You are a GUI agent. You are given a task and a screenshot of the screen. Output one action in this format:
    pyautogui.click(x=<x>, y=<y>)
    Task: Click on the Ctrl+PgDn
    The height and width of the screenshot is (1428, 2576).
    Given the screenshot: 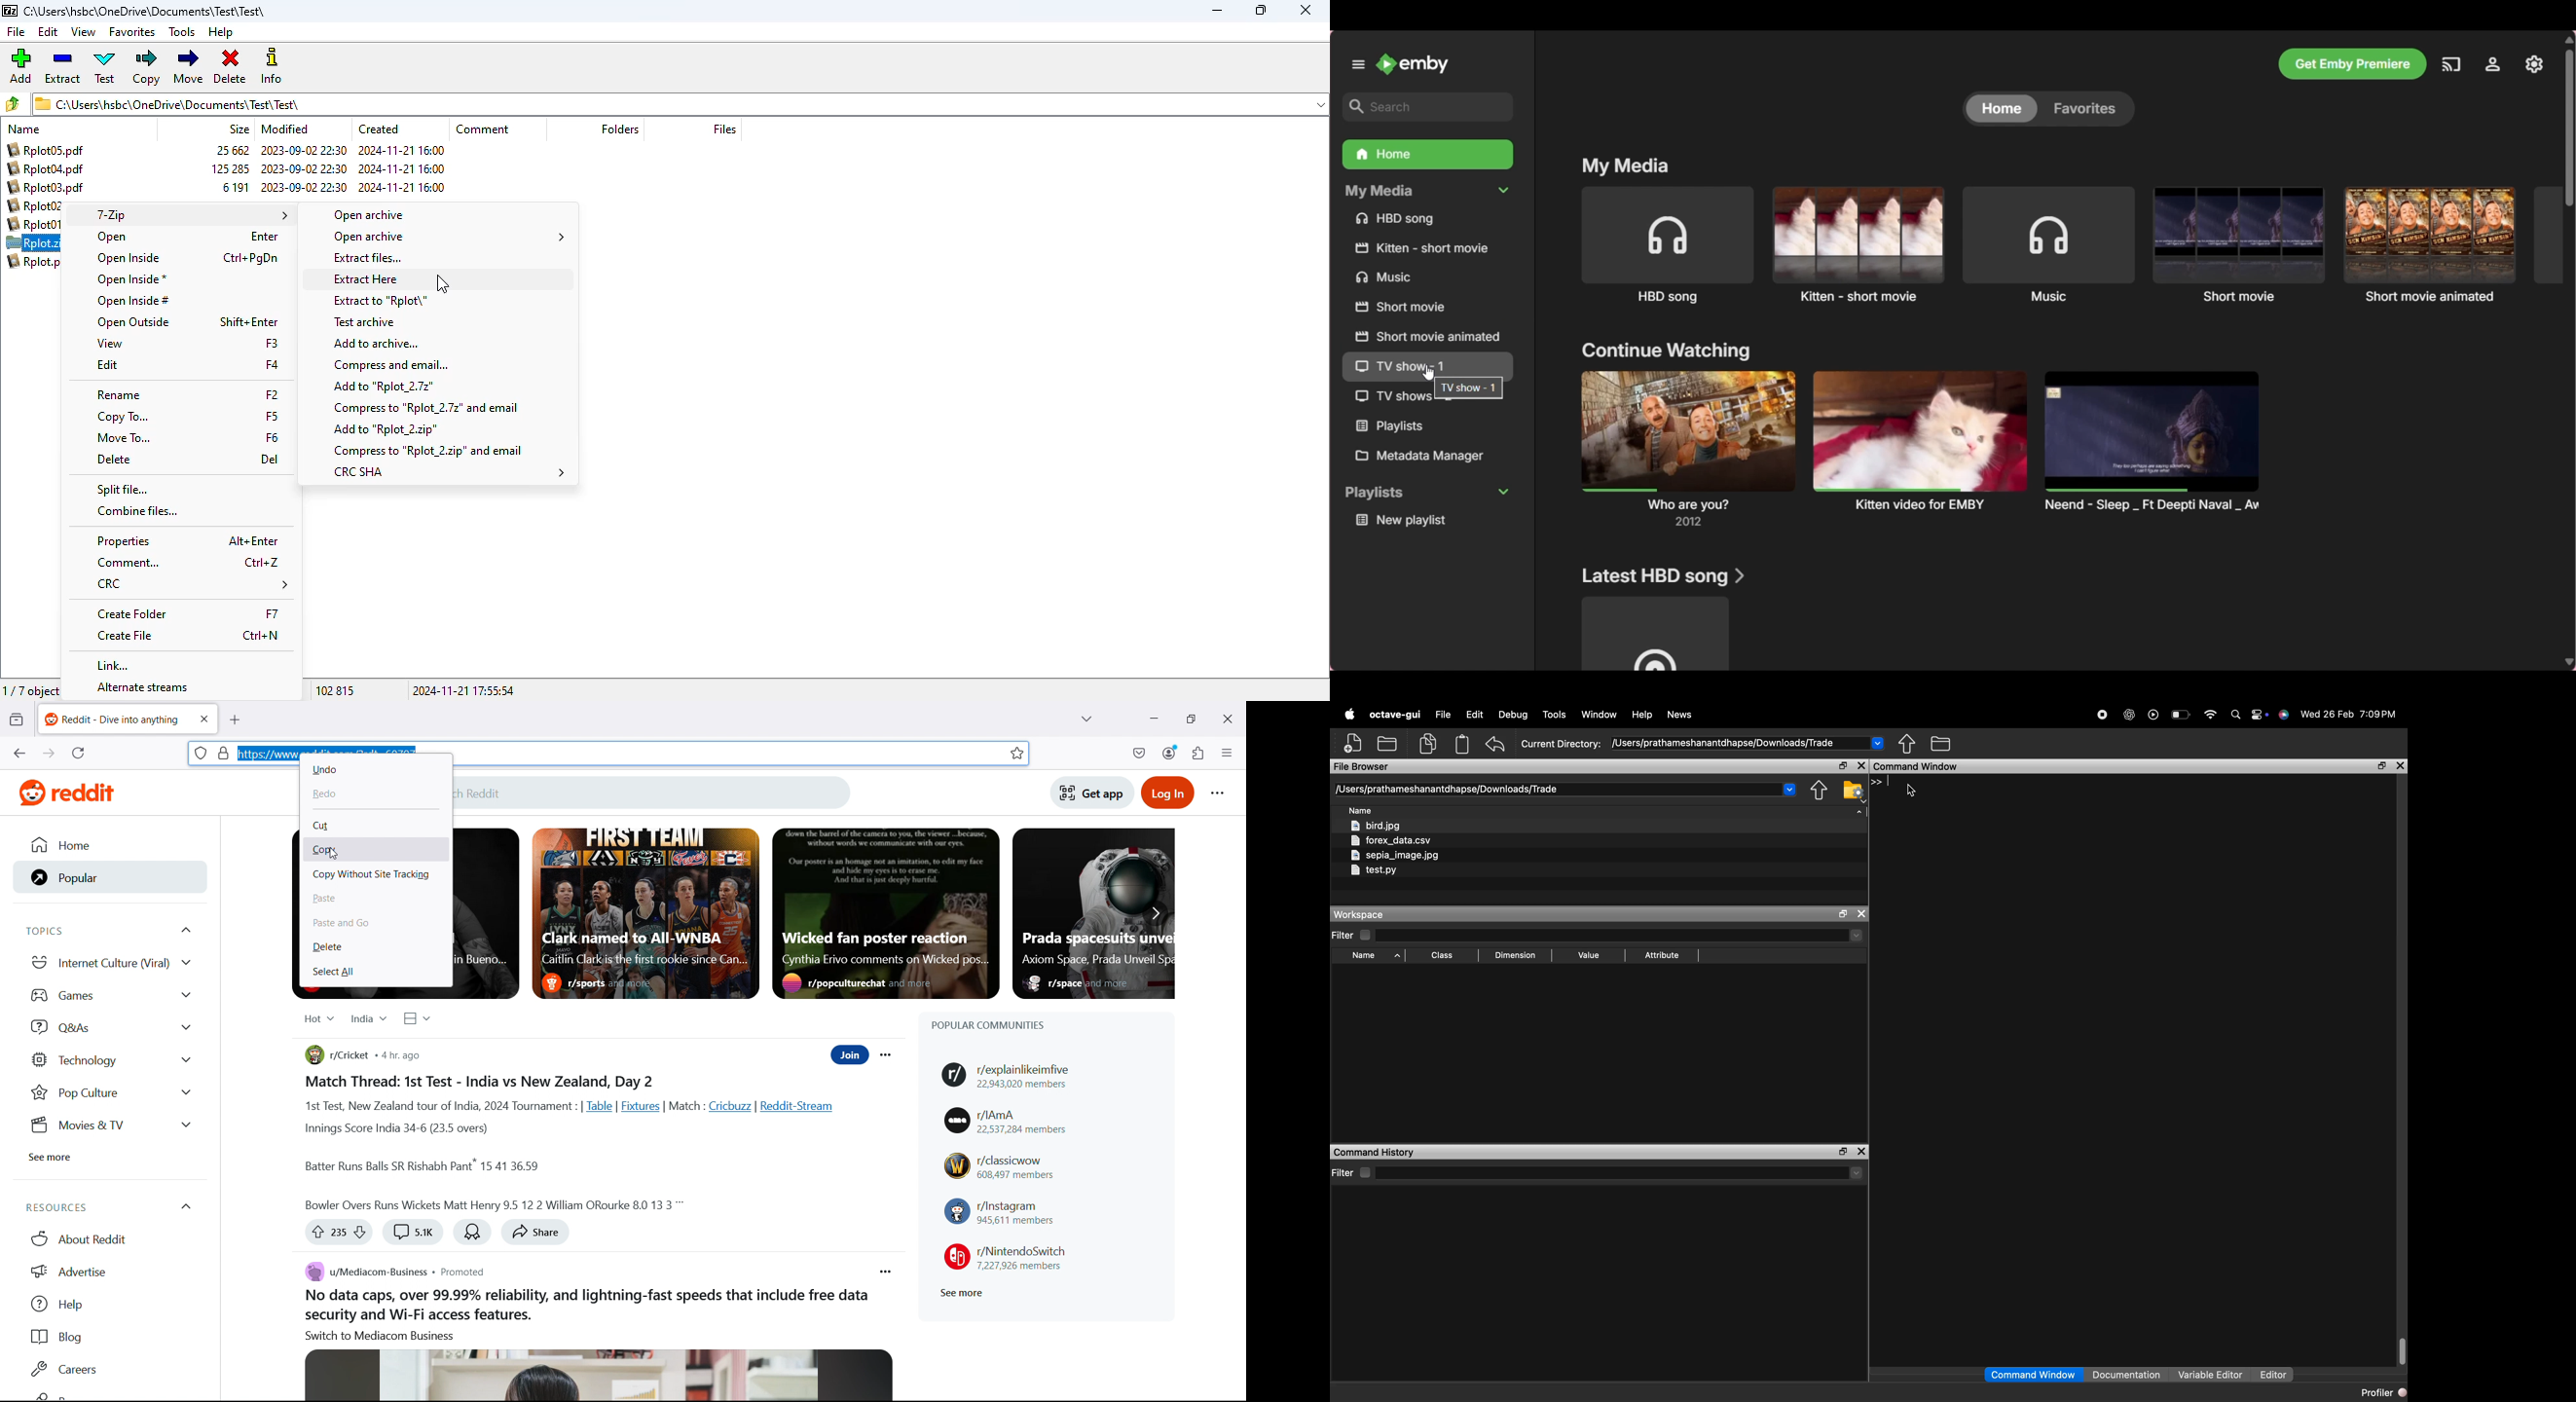 What is the action you would take?
    pyautogui.click(x=251, y=258)
    